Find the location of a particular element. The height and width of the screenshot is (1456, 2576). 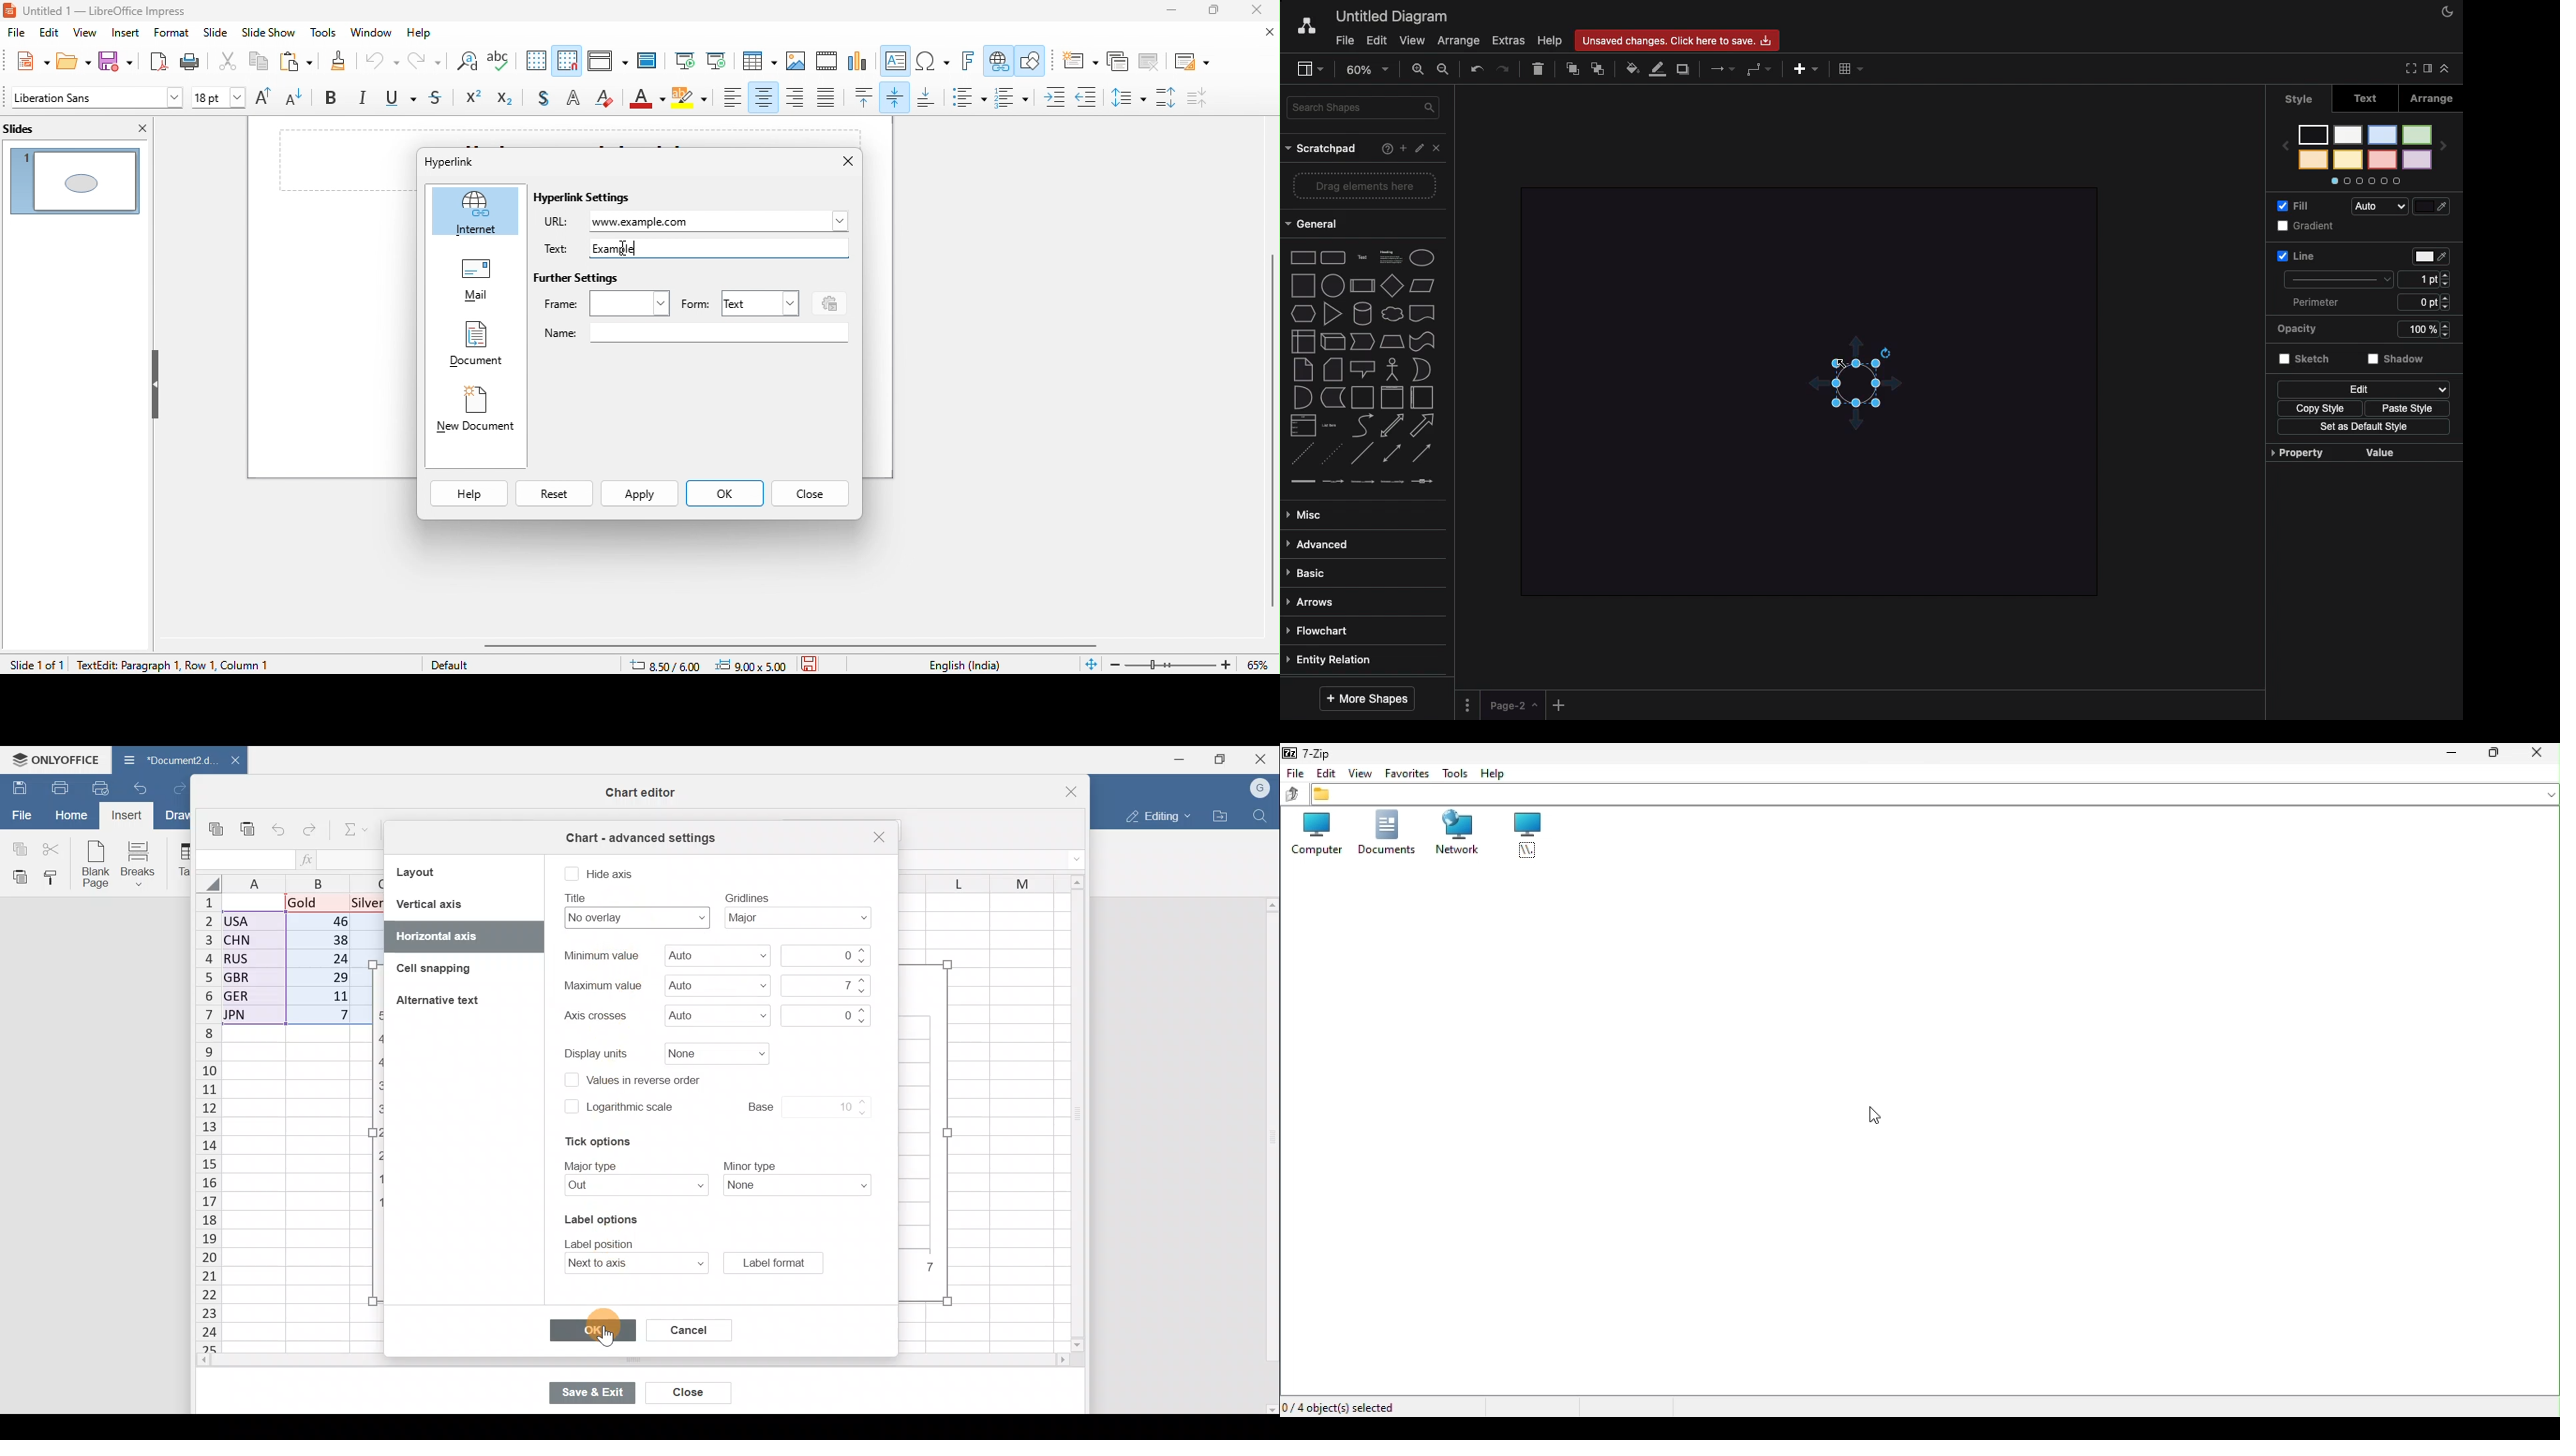

video is located at coordinates (827, 63).